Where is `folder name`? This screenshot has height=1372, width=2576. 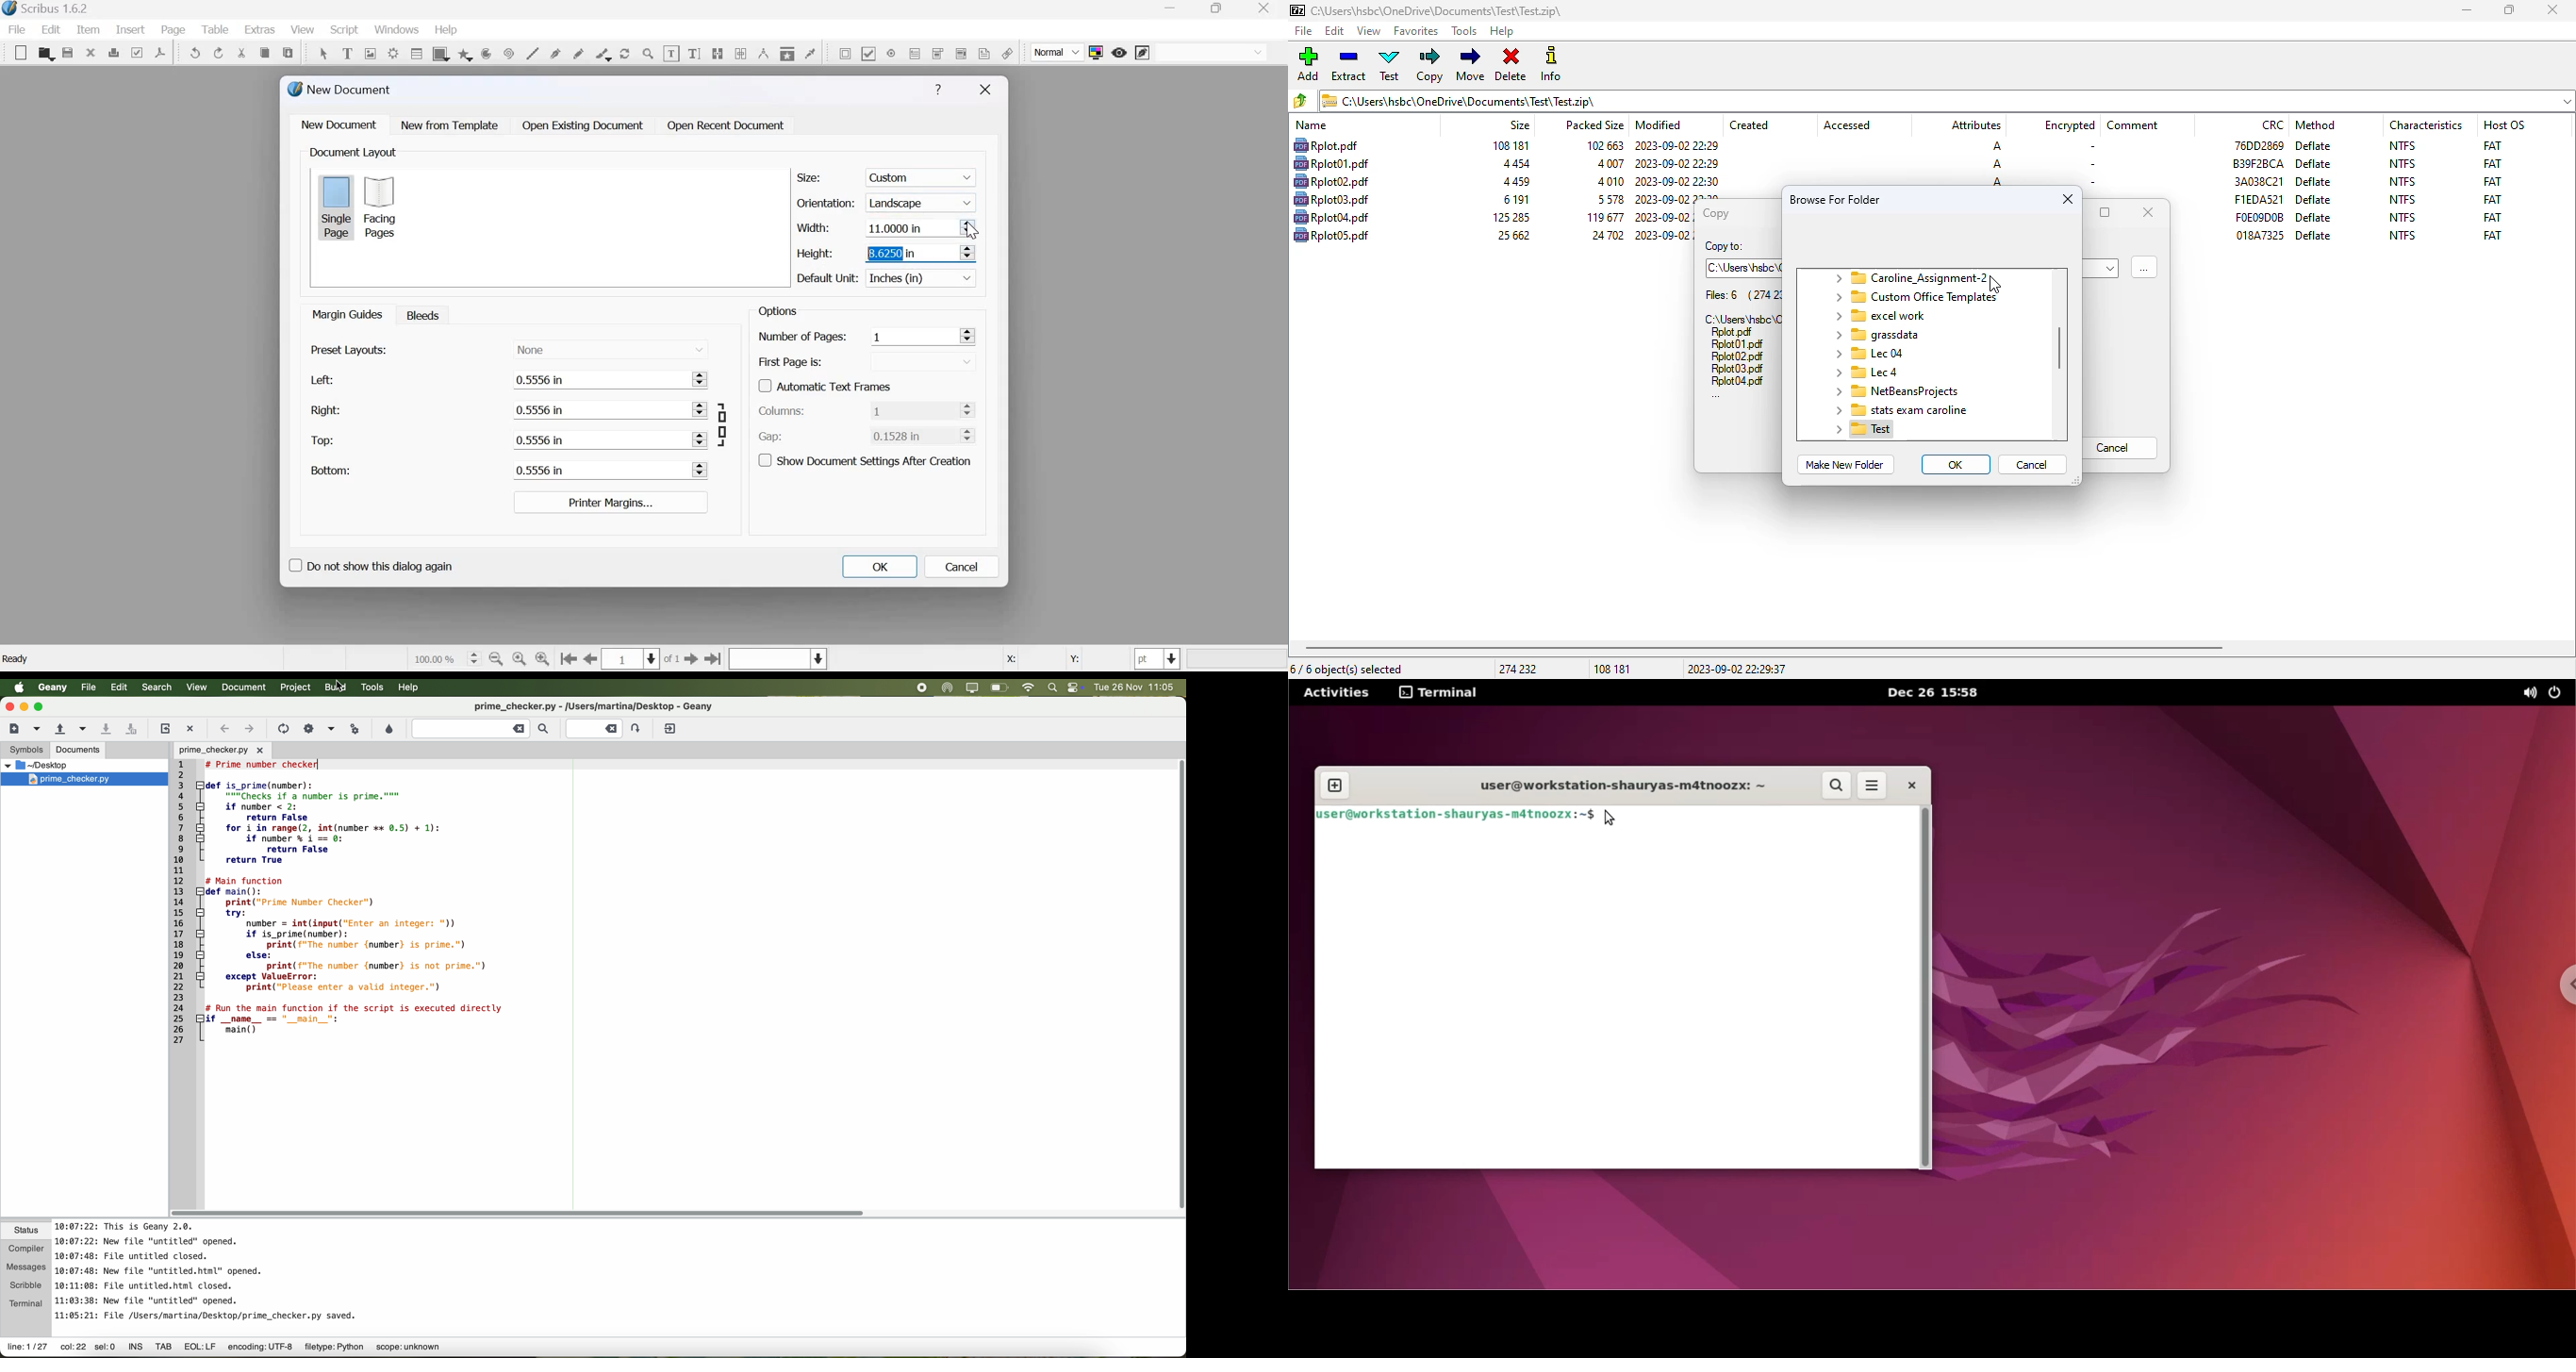
folder name is located at coordinates (1895, 391).